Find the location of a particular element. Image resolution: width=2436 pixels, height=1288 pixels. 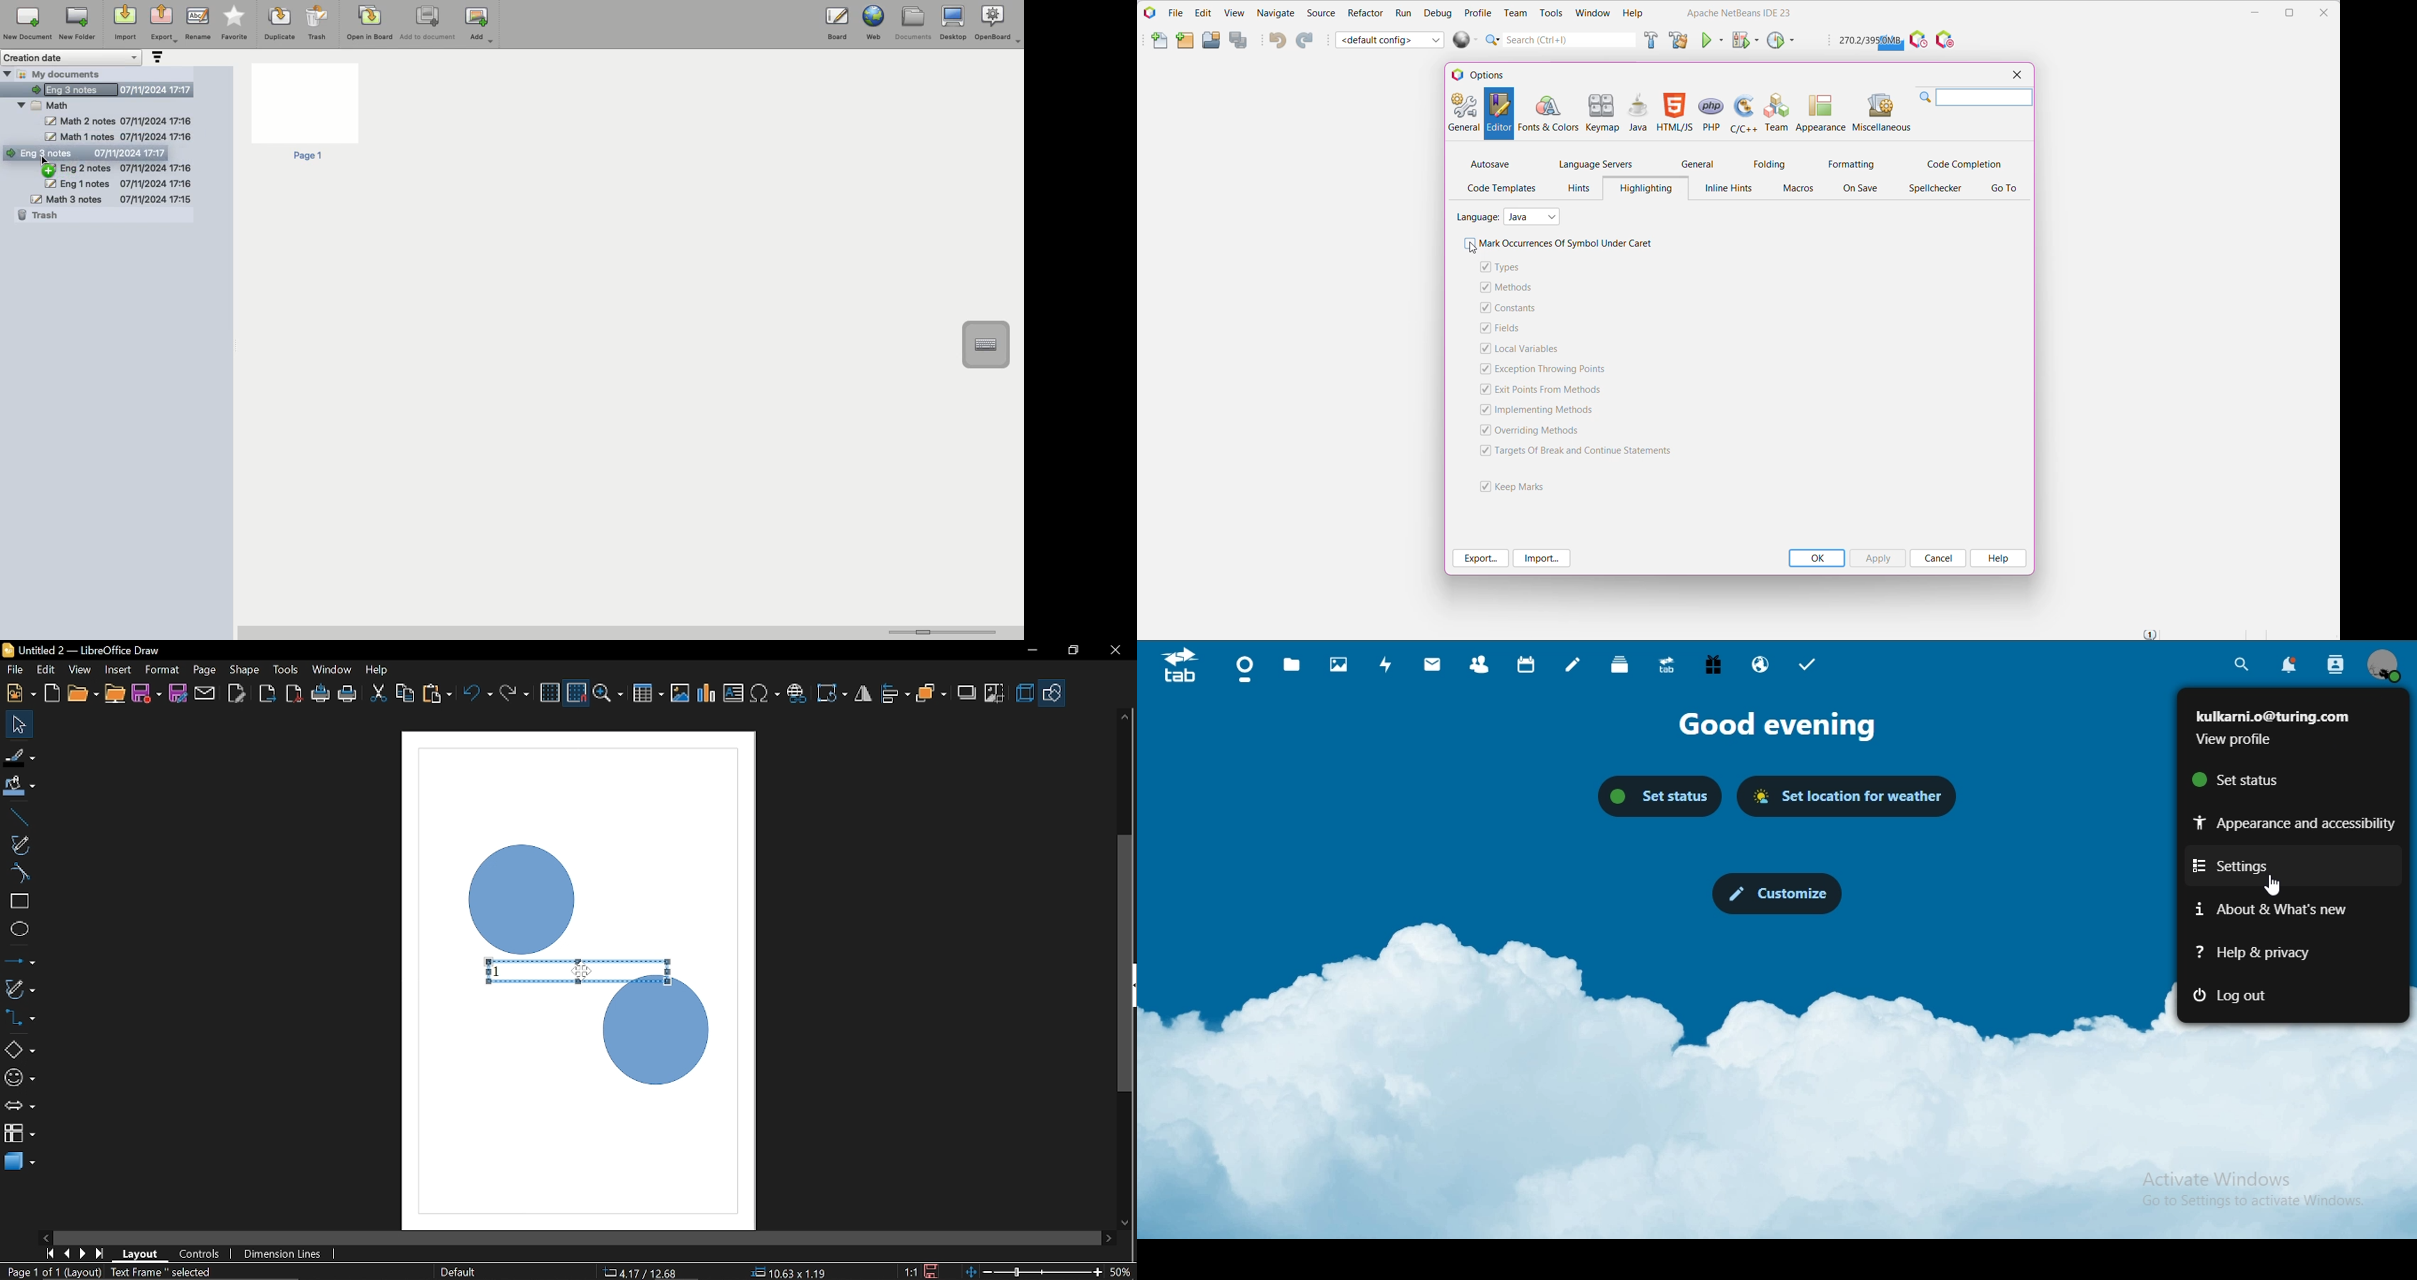

set location for weather is located at coordinates (1845, 798).